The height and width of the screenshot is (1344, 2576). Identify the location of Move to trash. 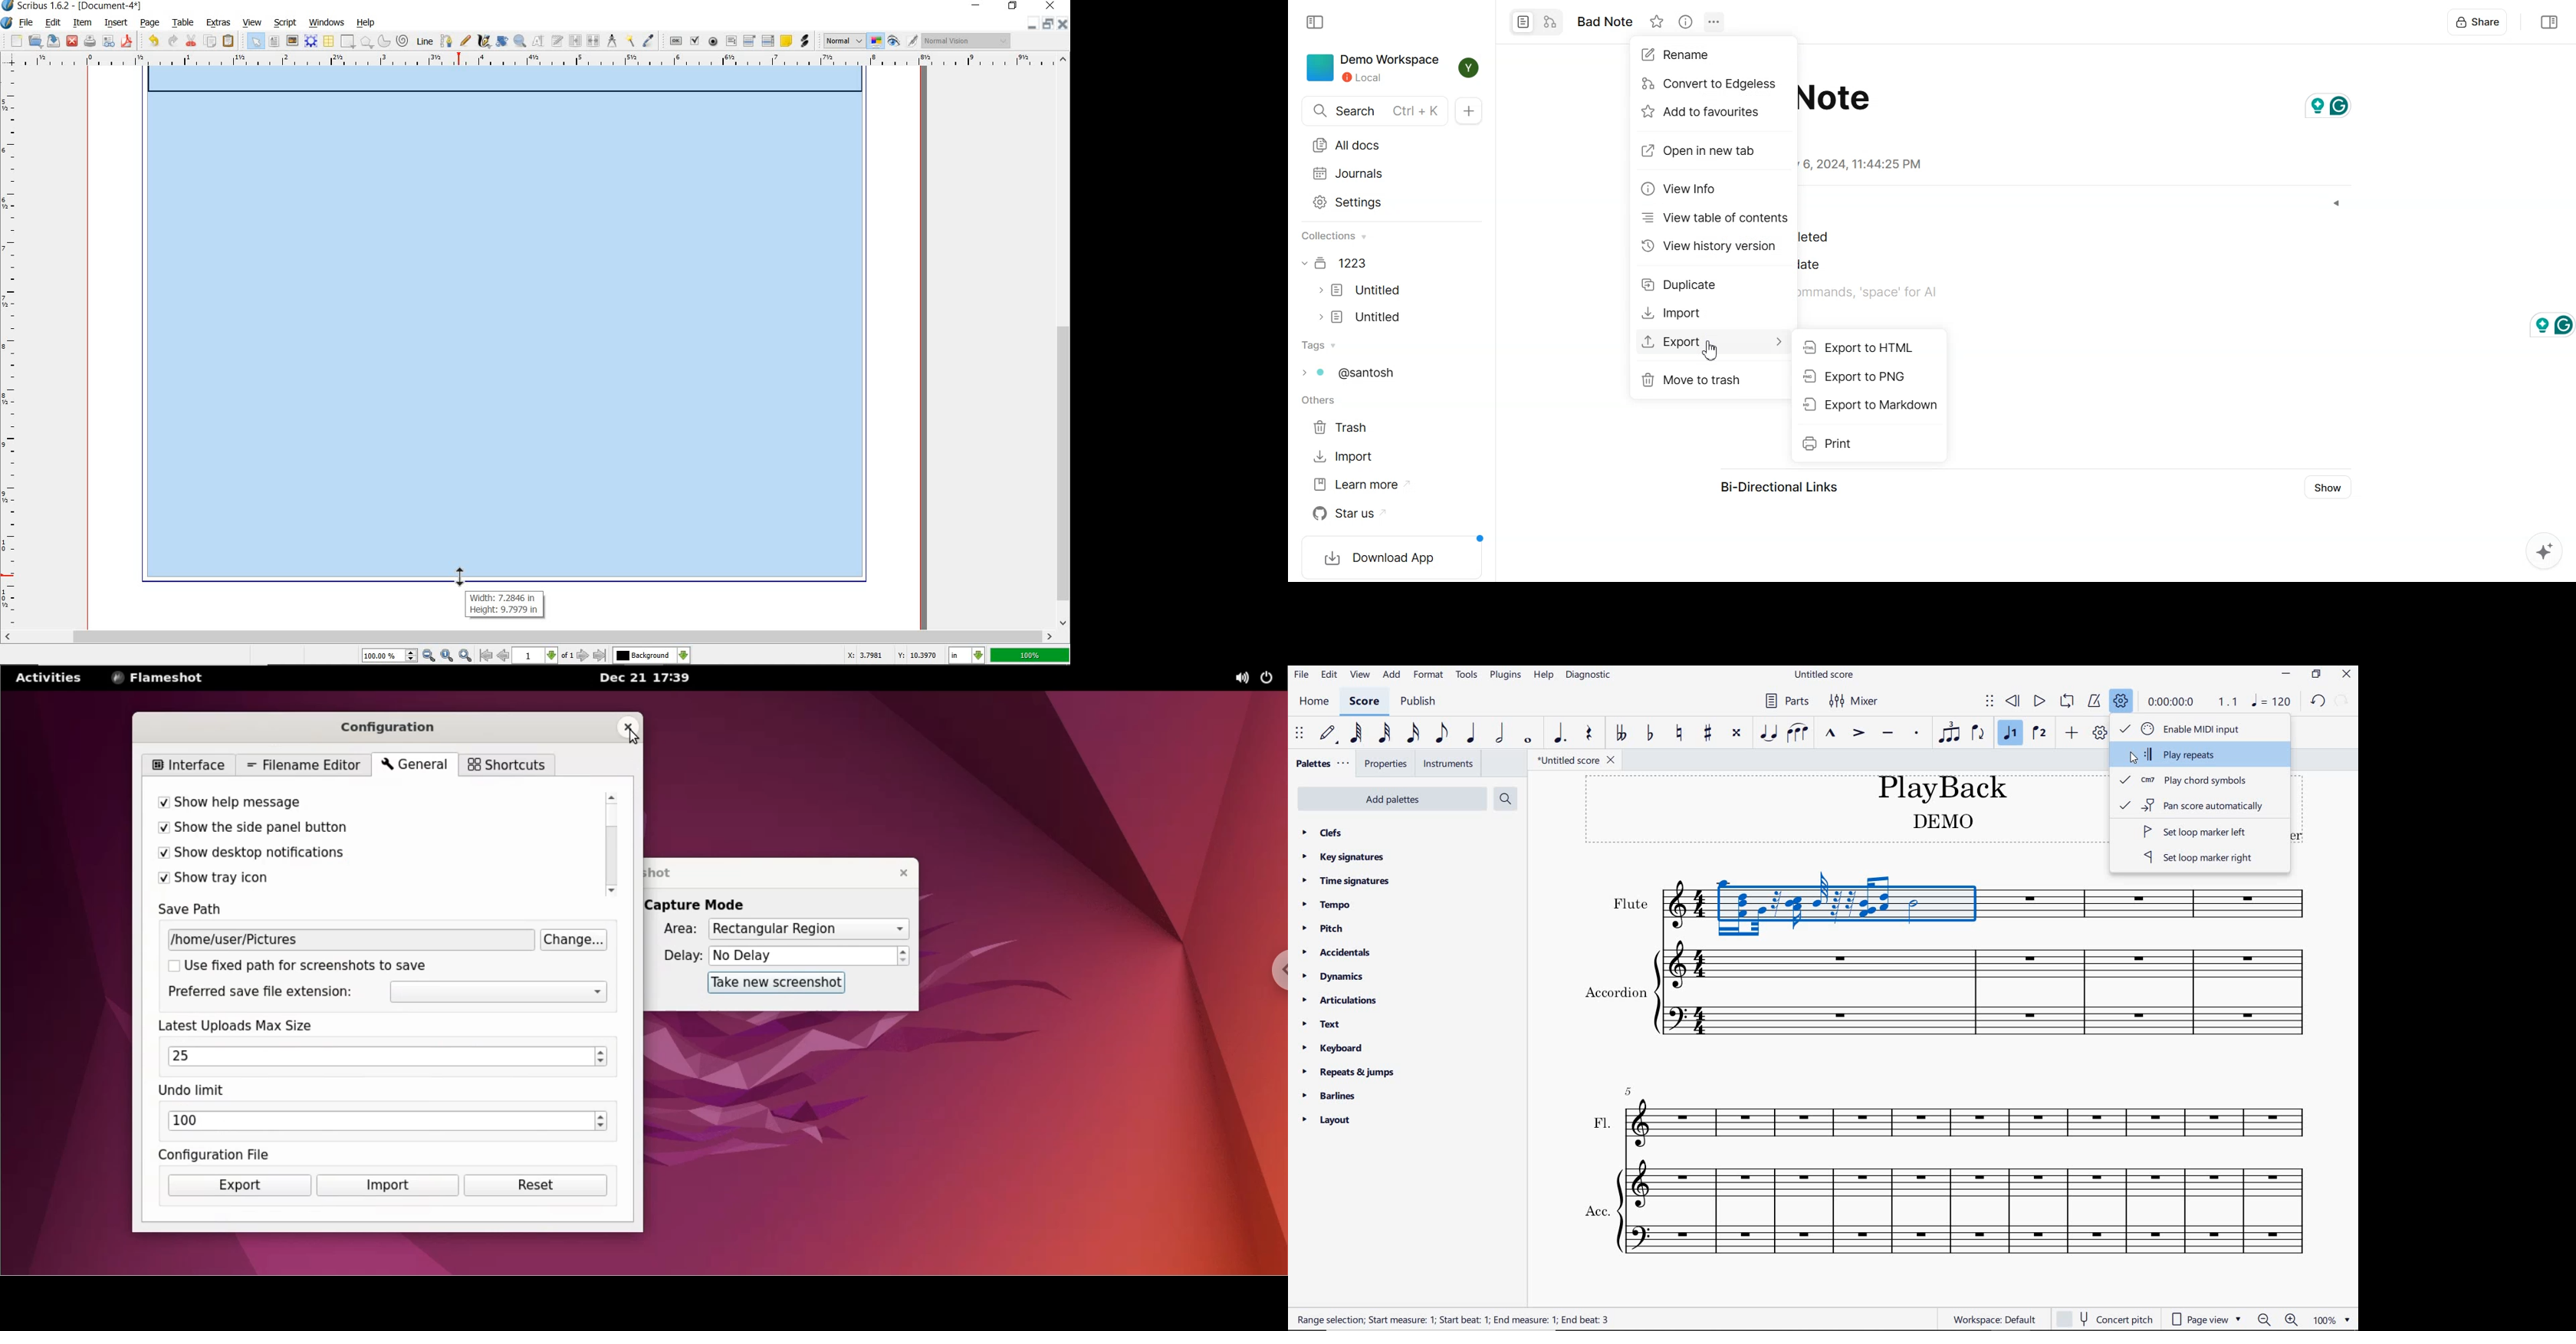
(1713, 380).